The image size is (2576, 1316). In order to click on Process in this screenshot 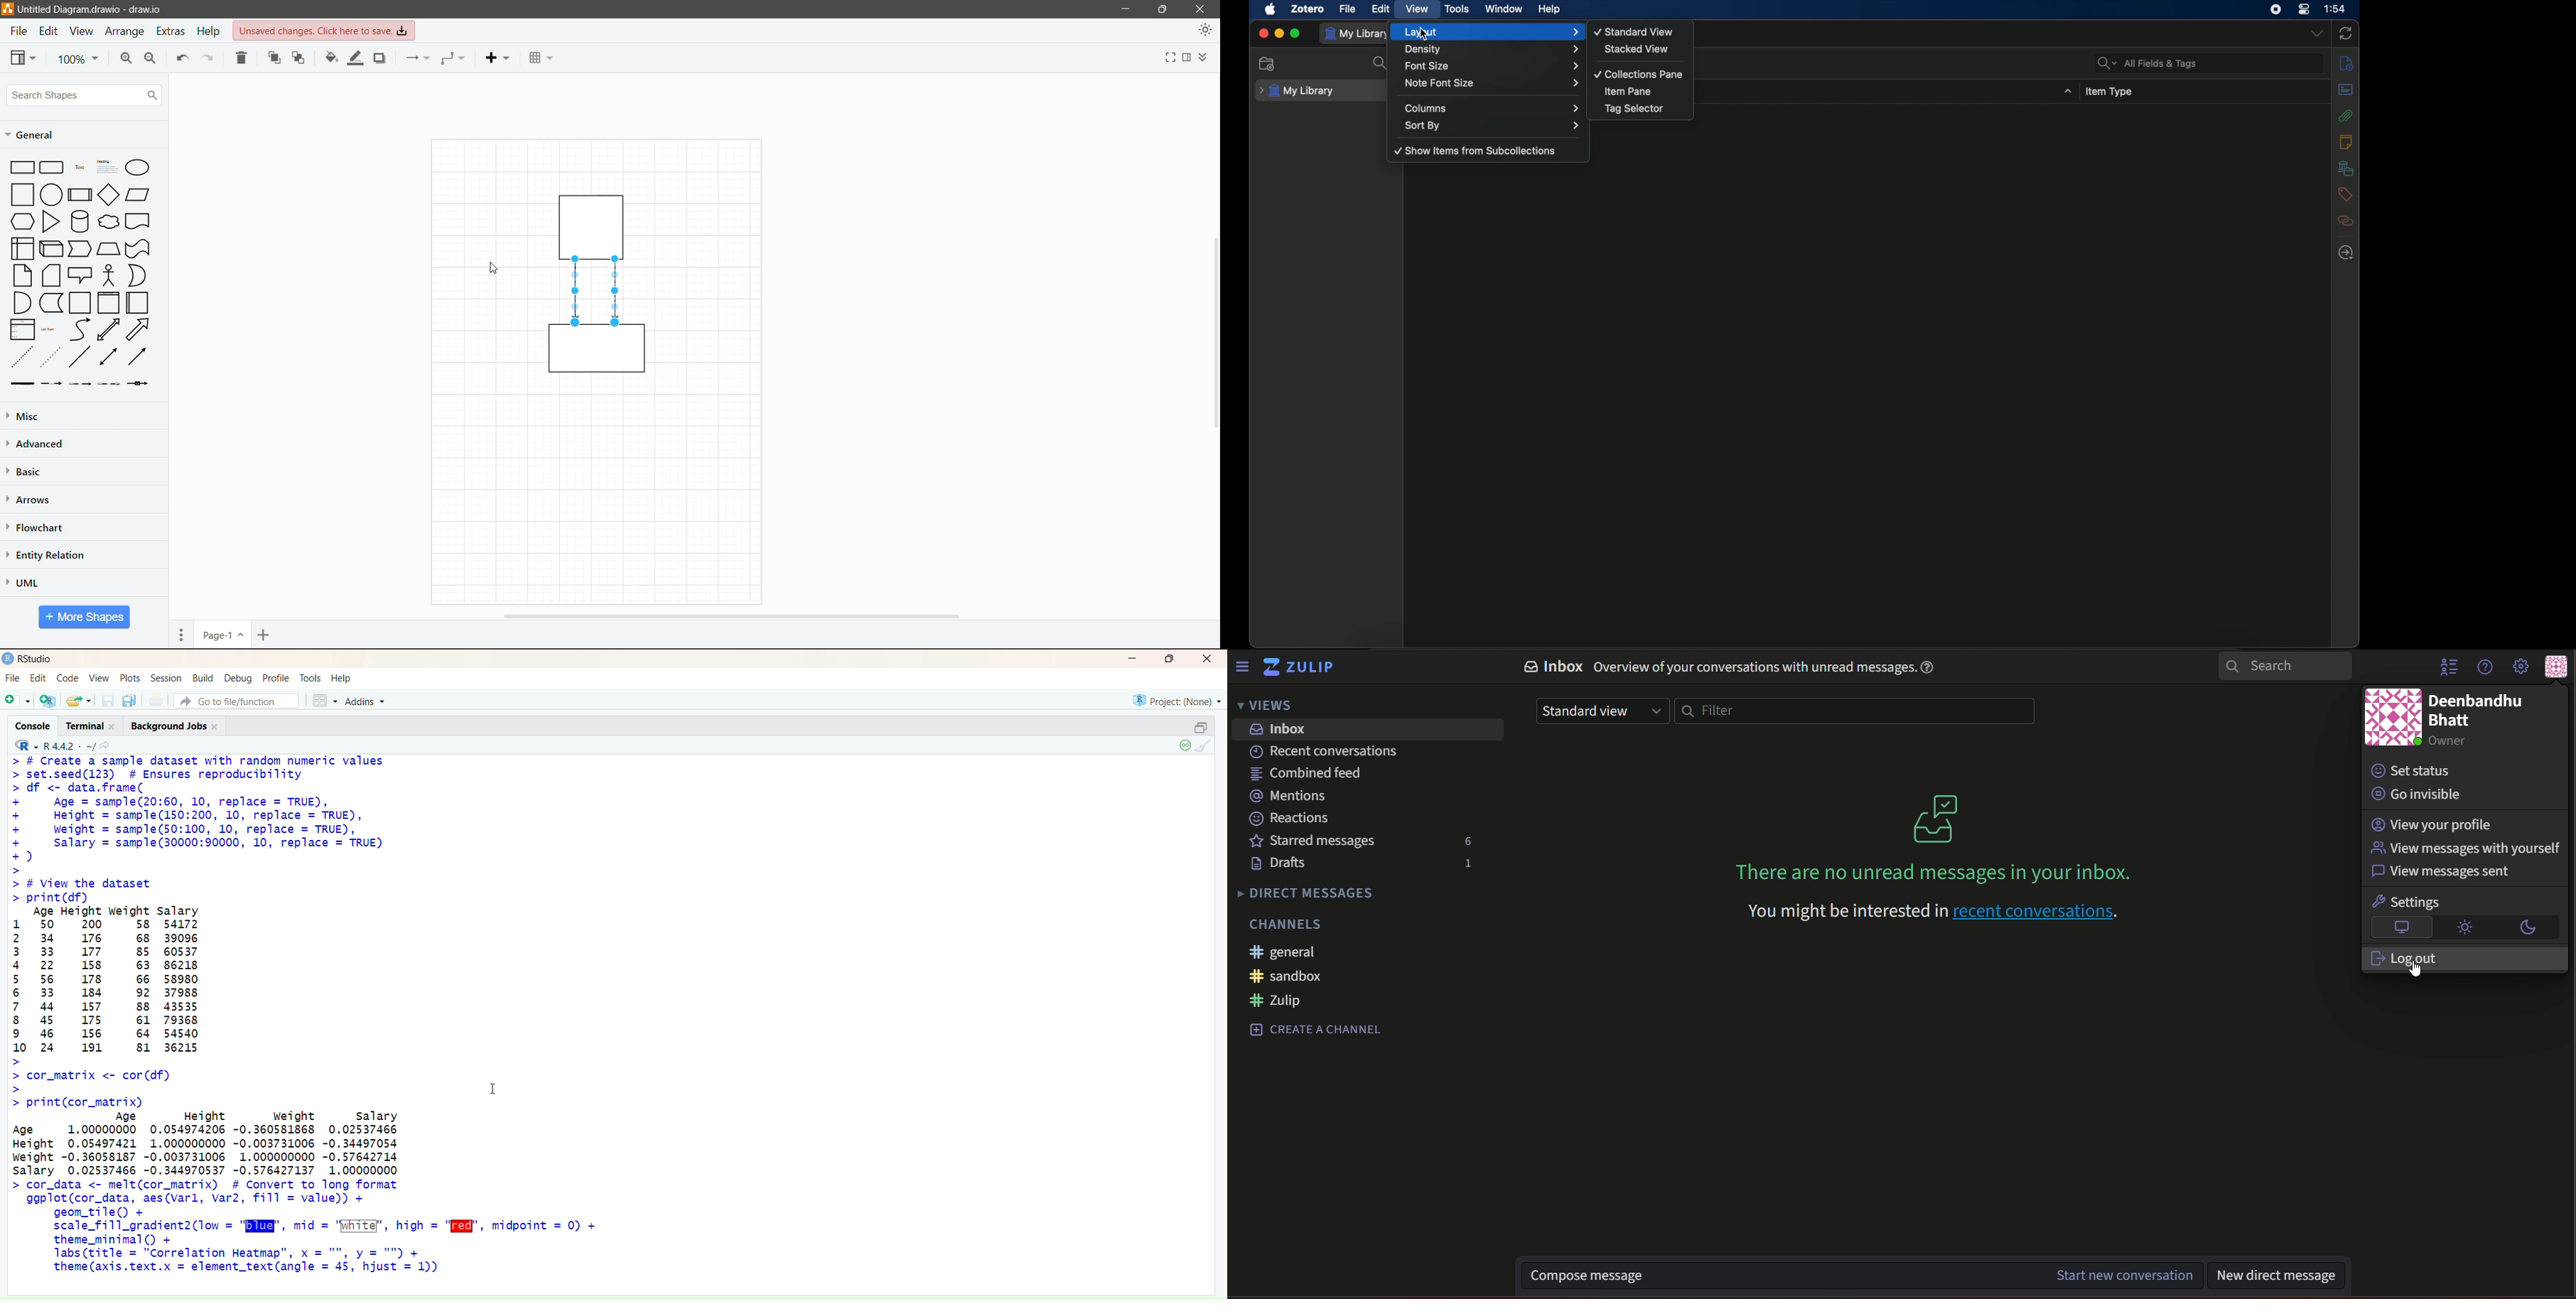, I will do `click(79, 193)`.